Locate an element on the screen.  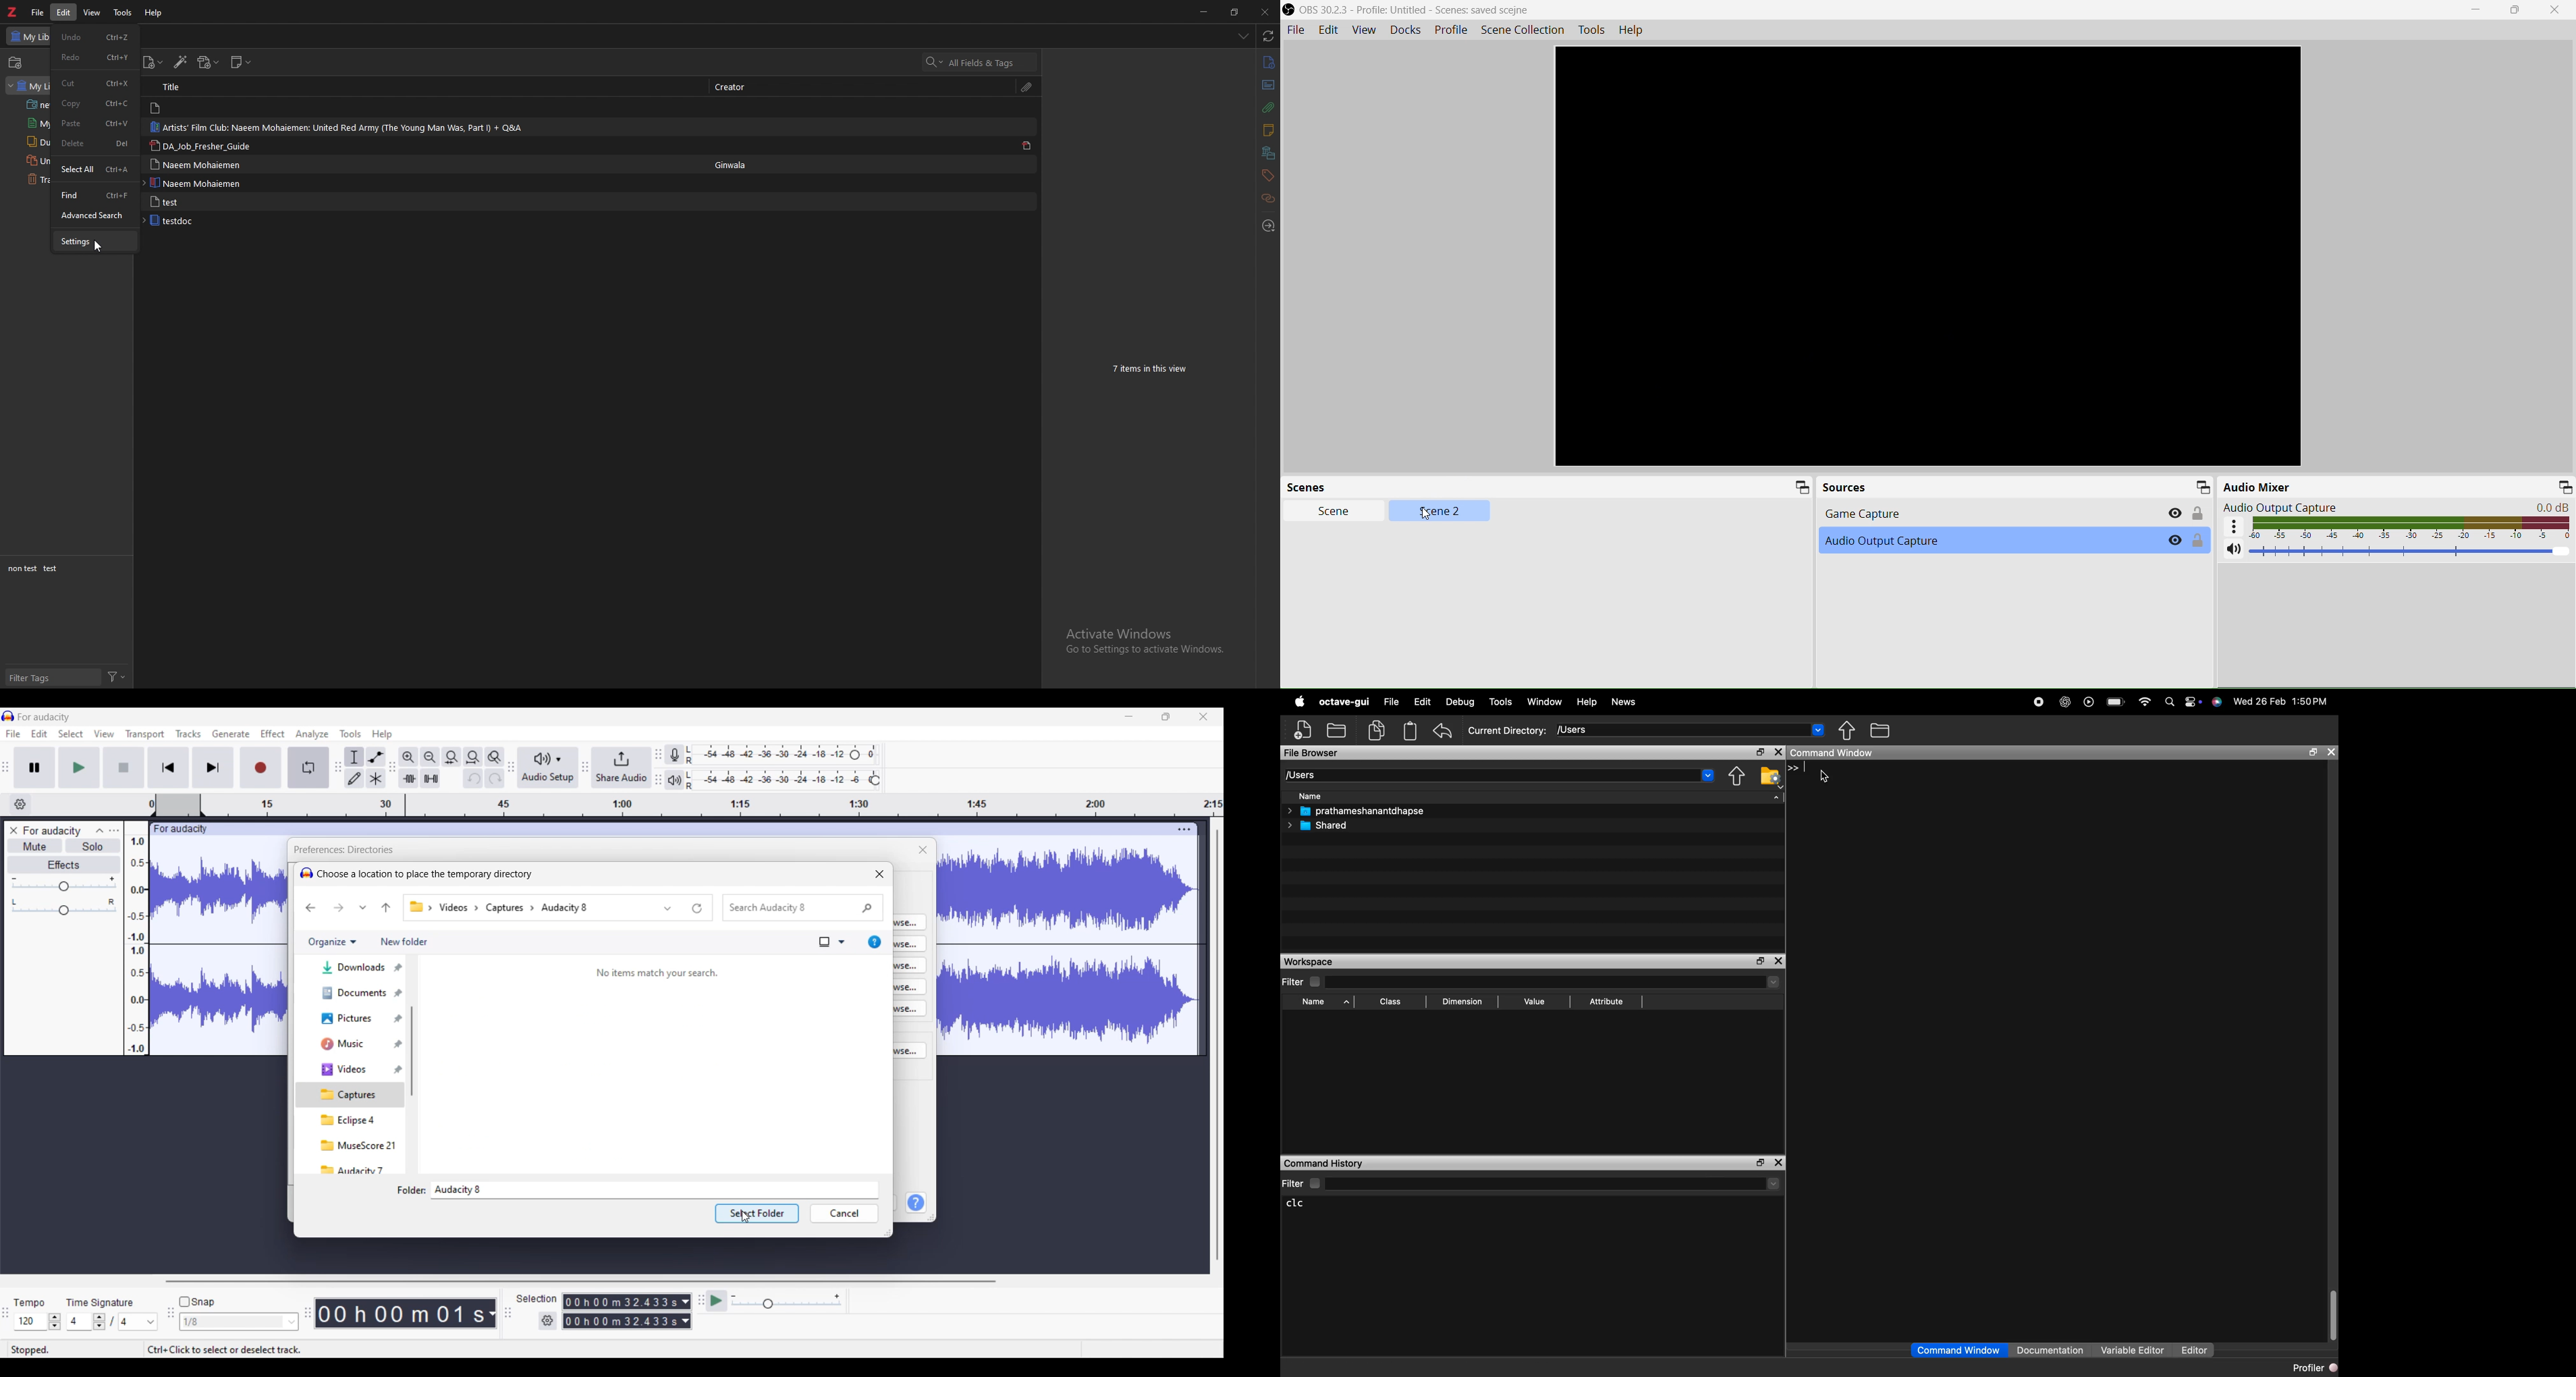
Add new folder is located at coordinates (404, 942).